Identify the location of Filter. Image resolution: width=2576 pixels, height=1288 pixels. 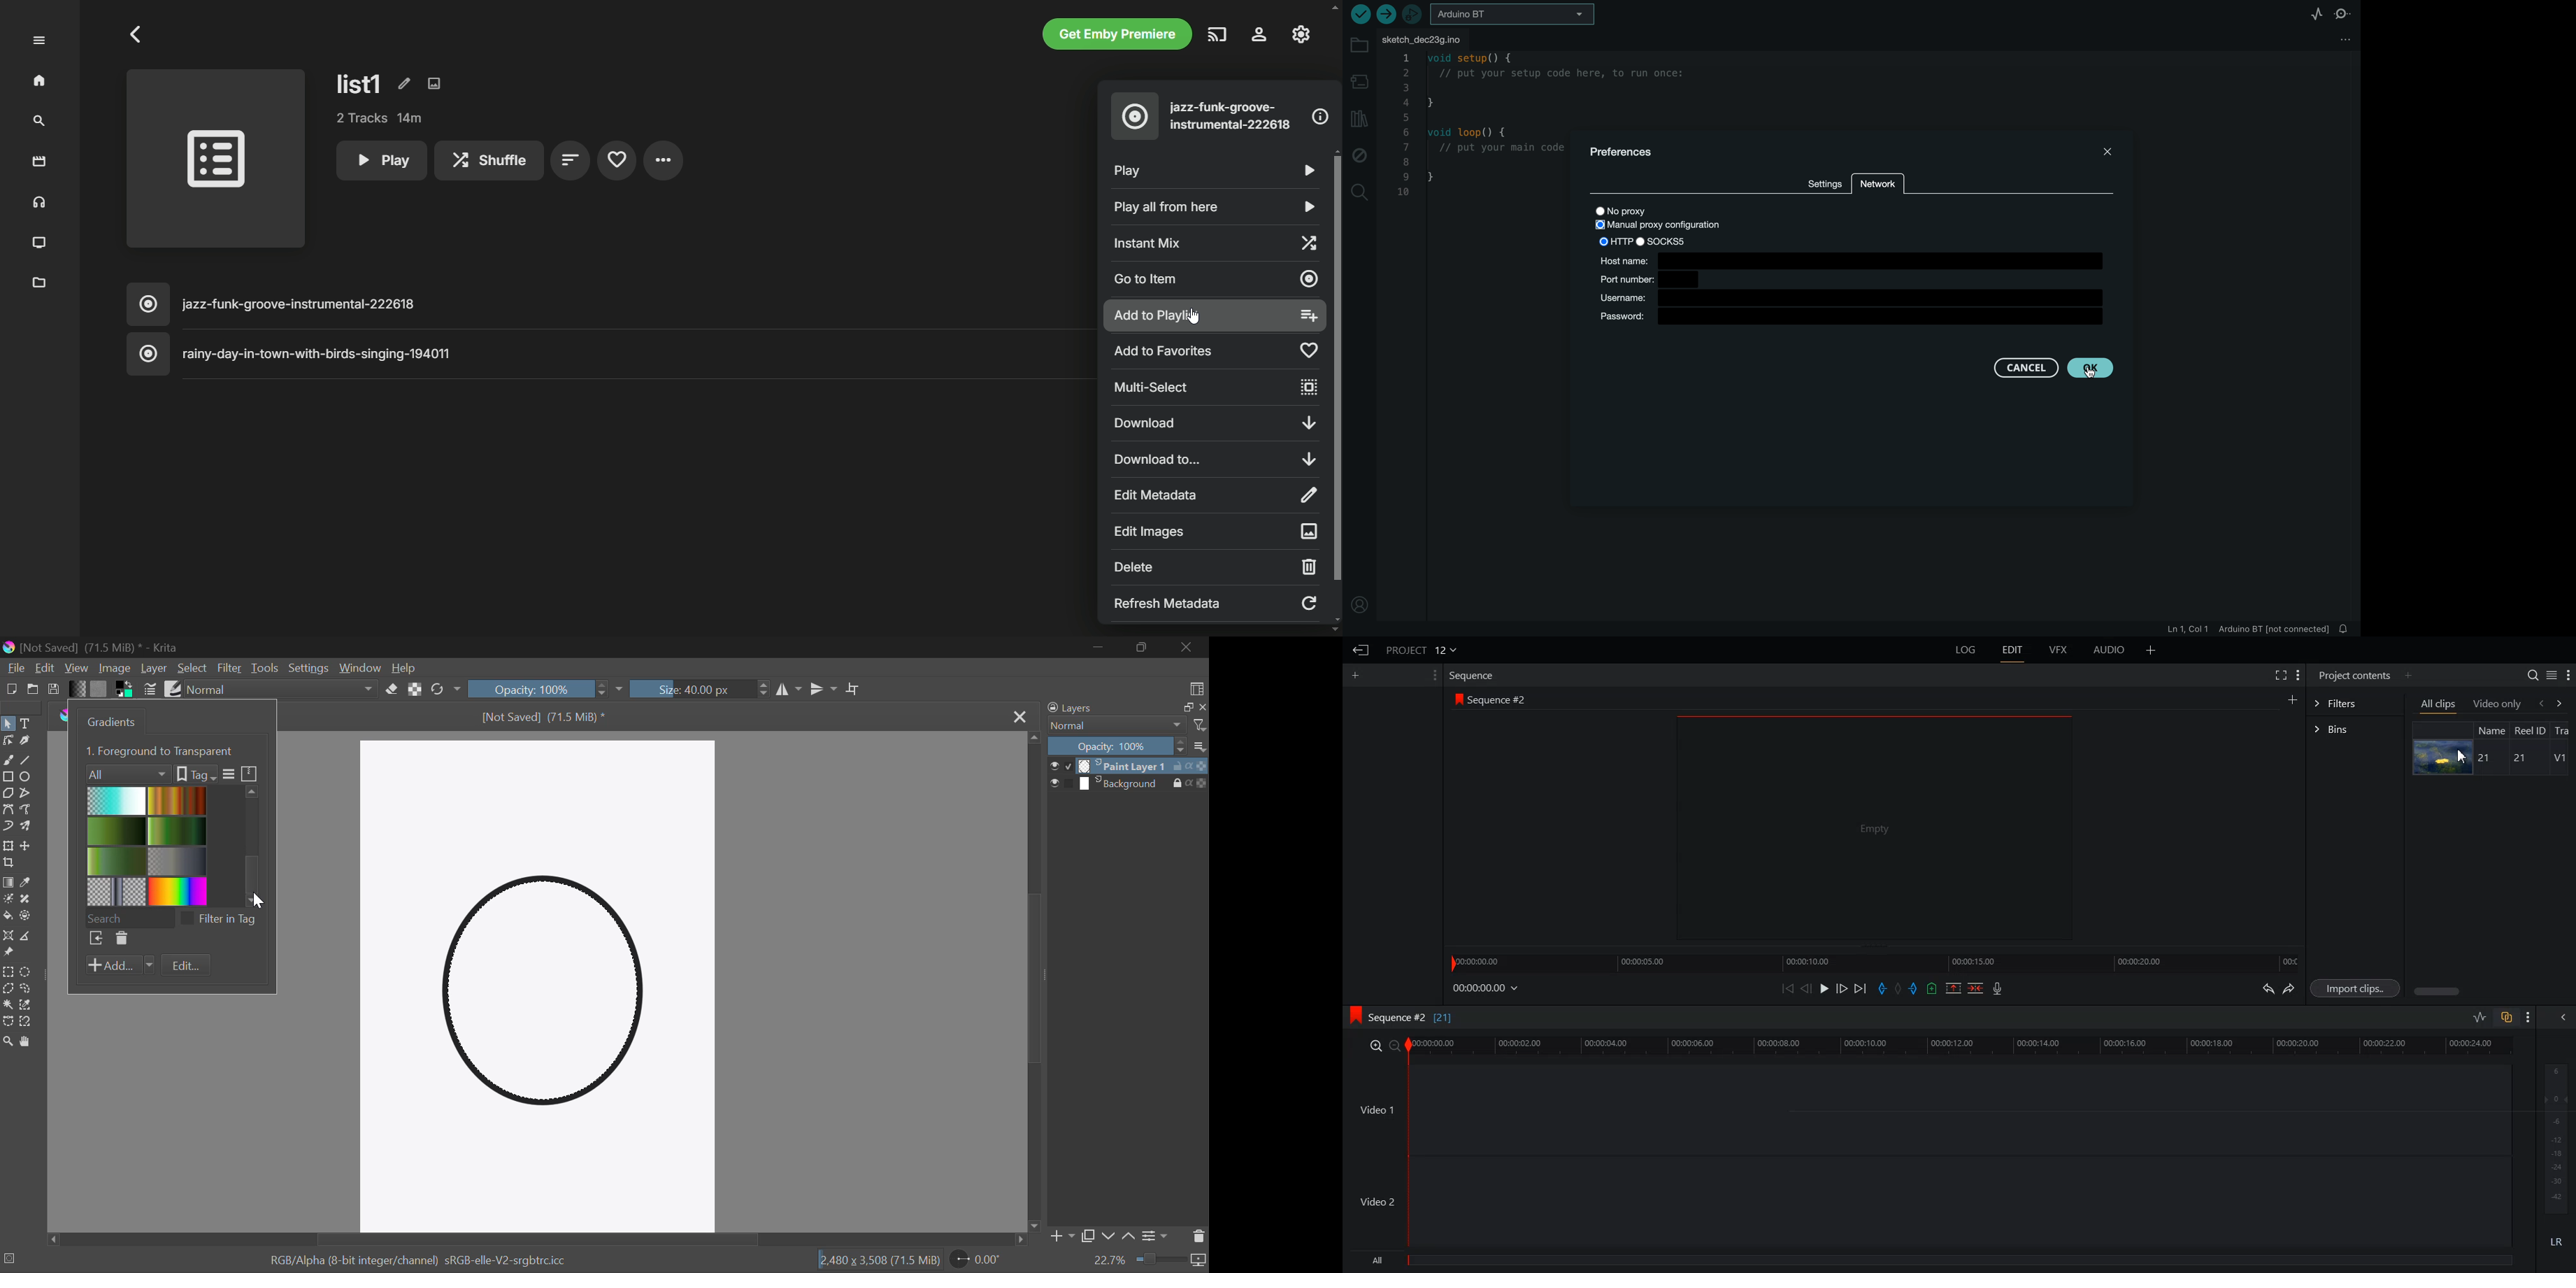
(229, 668).